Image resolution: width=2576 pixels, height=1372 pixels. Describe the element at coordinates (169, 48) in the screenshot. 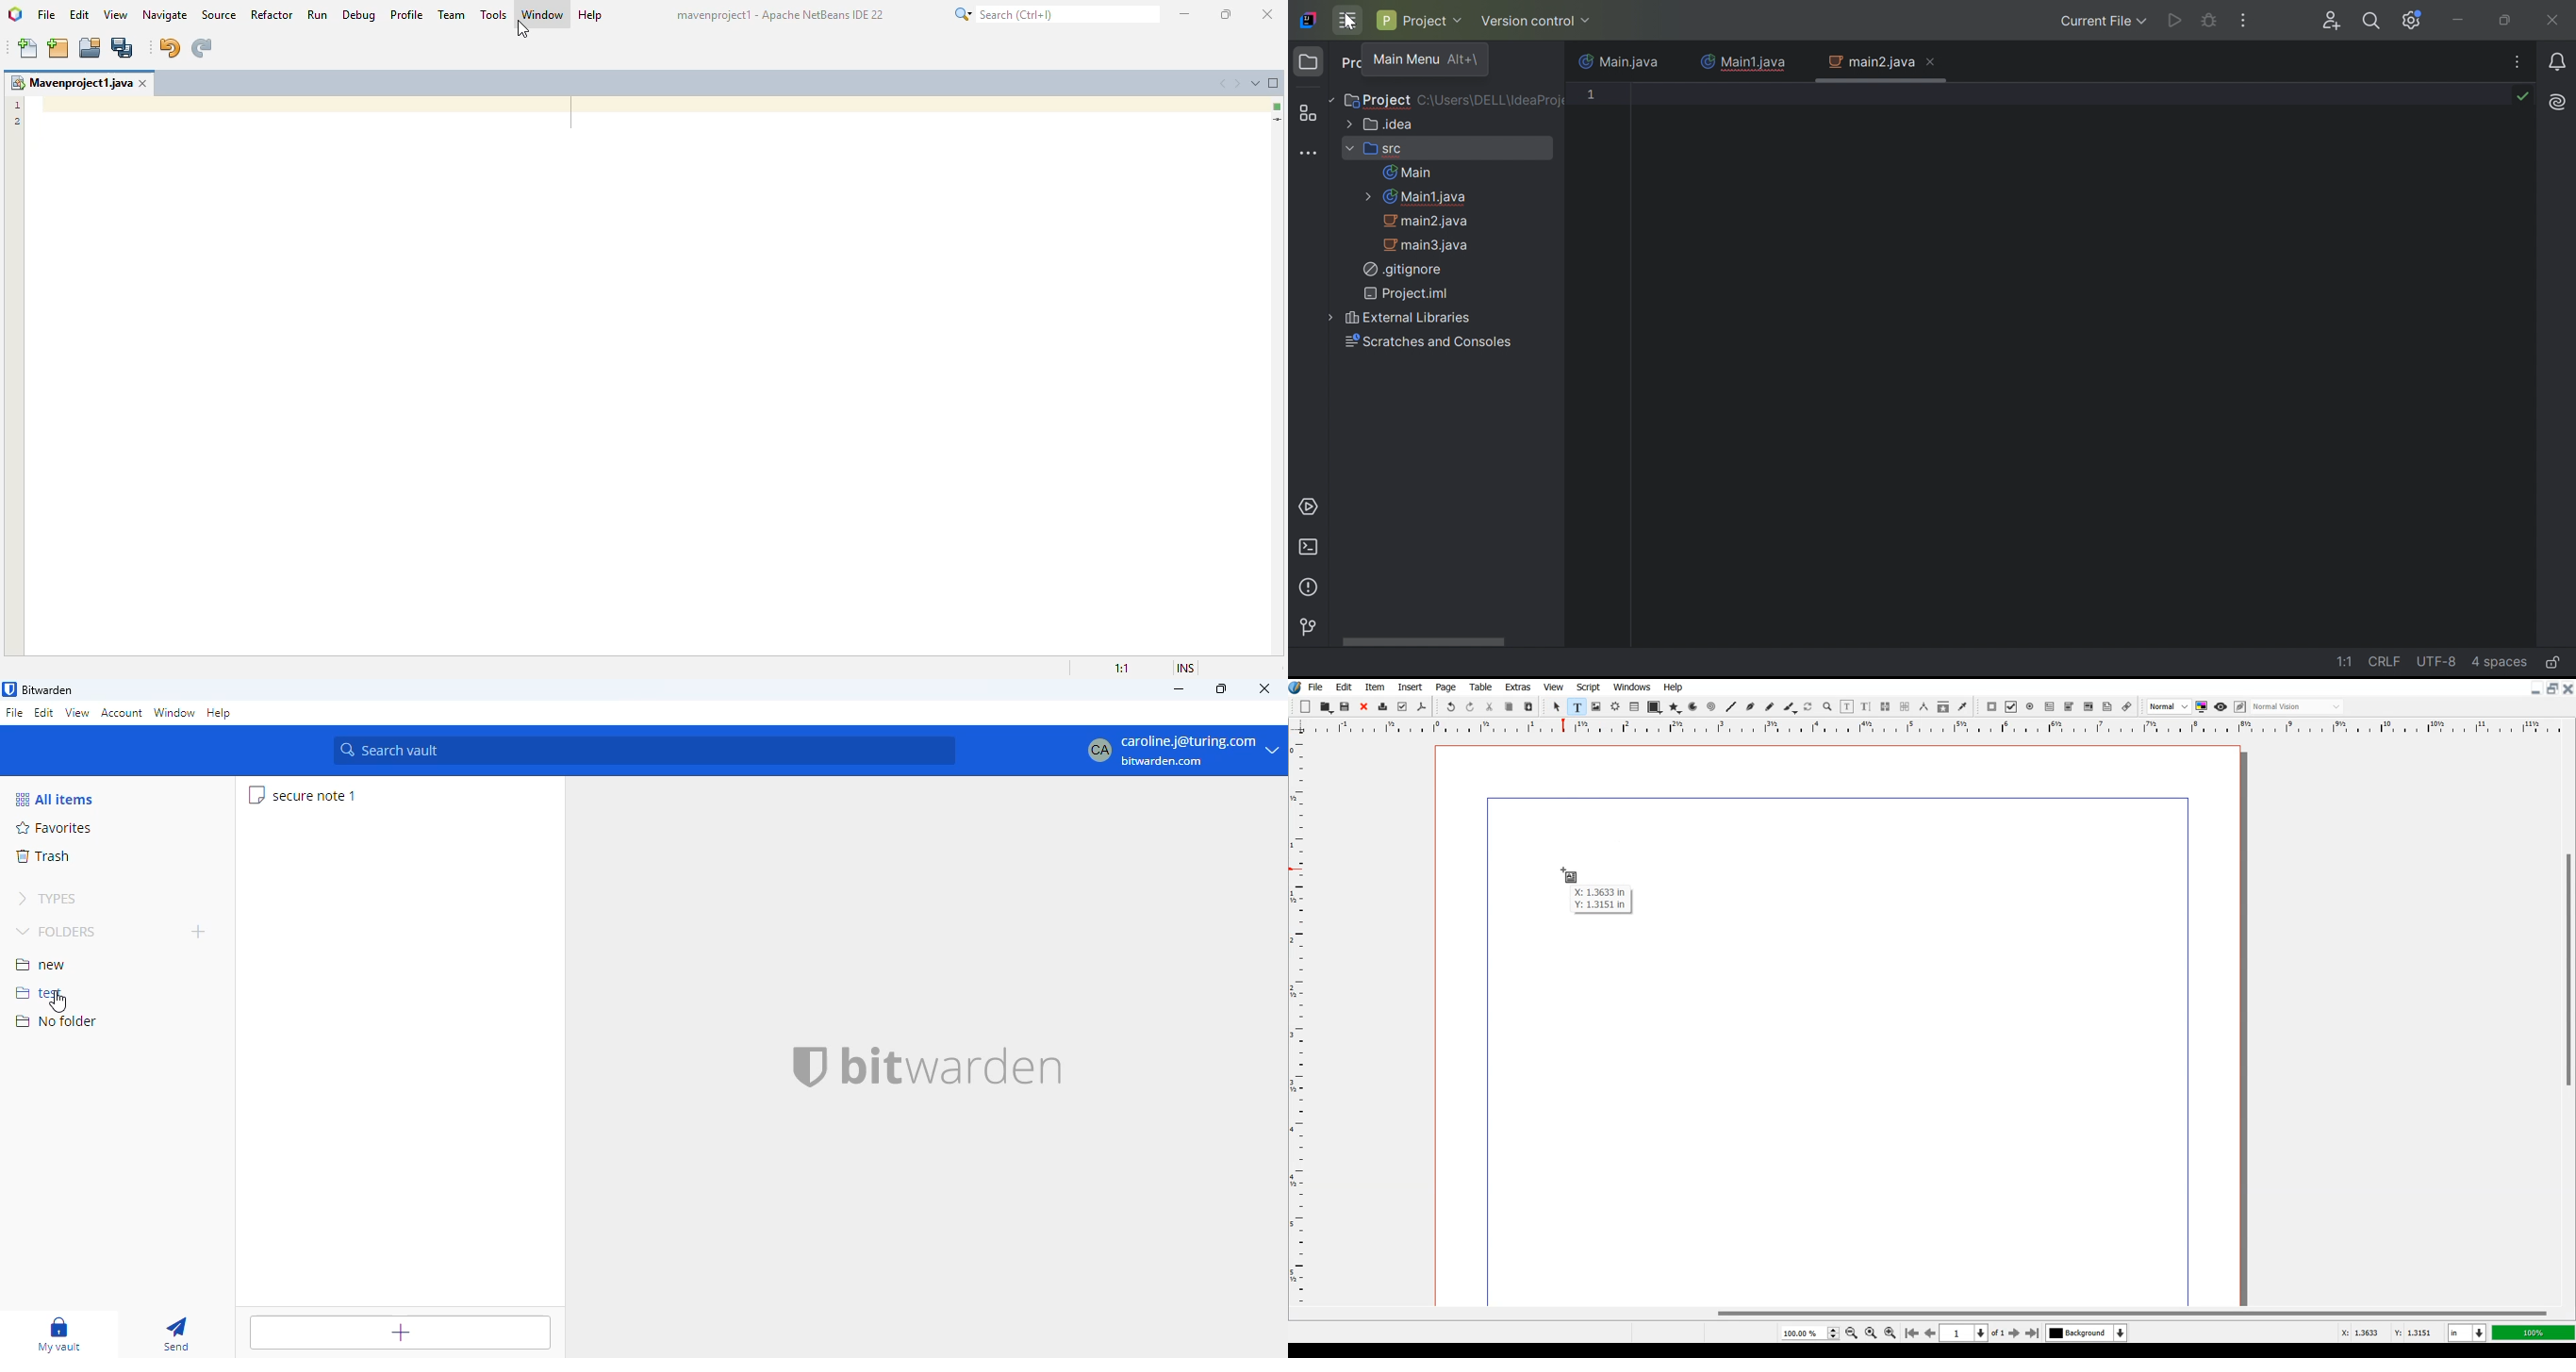

I see `undo` at that location.